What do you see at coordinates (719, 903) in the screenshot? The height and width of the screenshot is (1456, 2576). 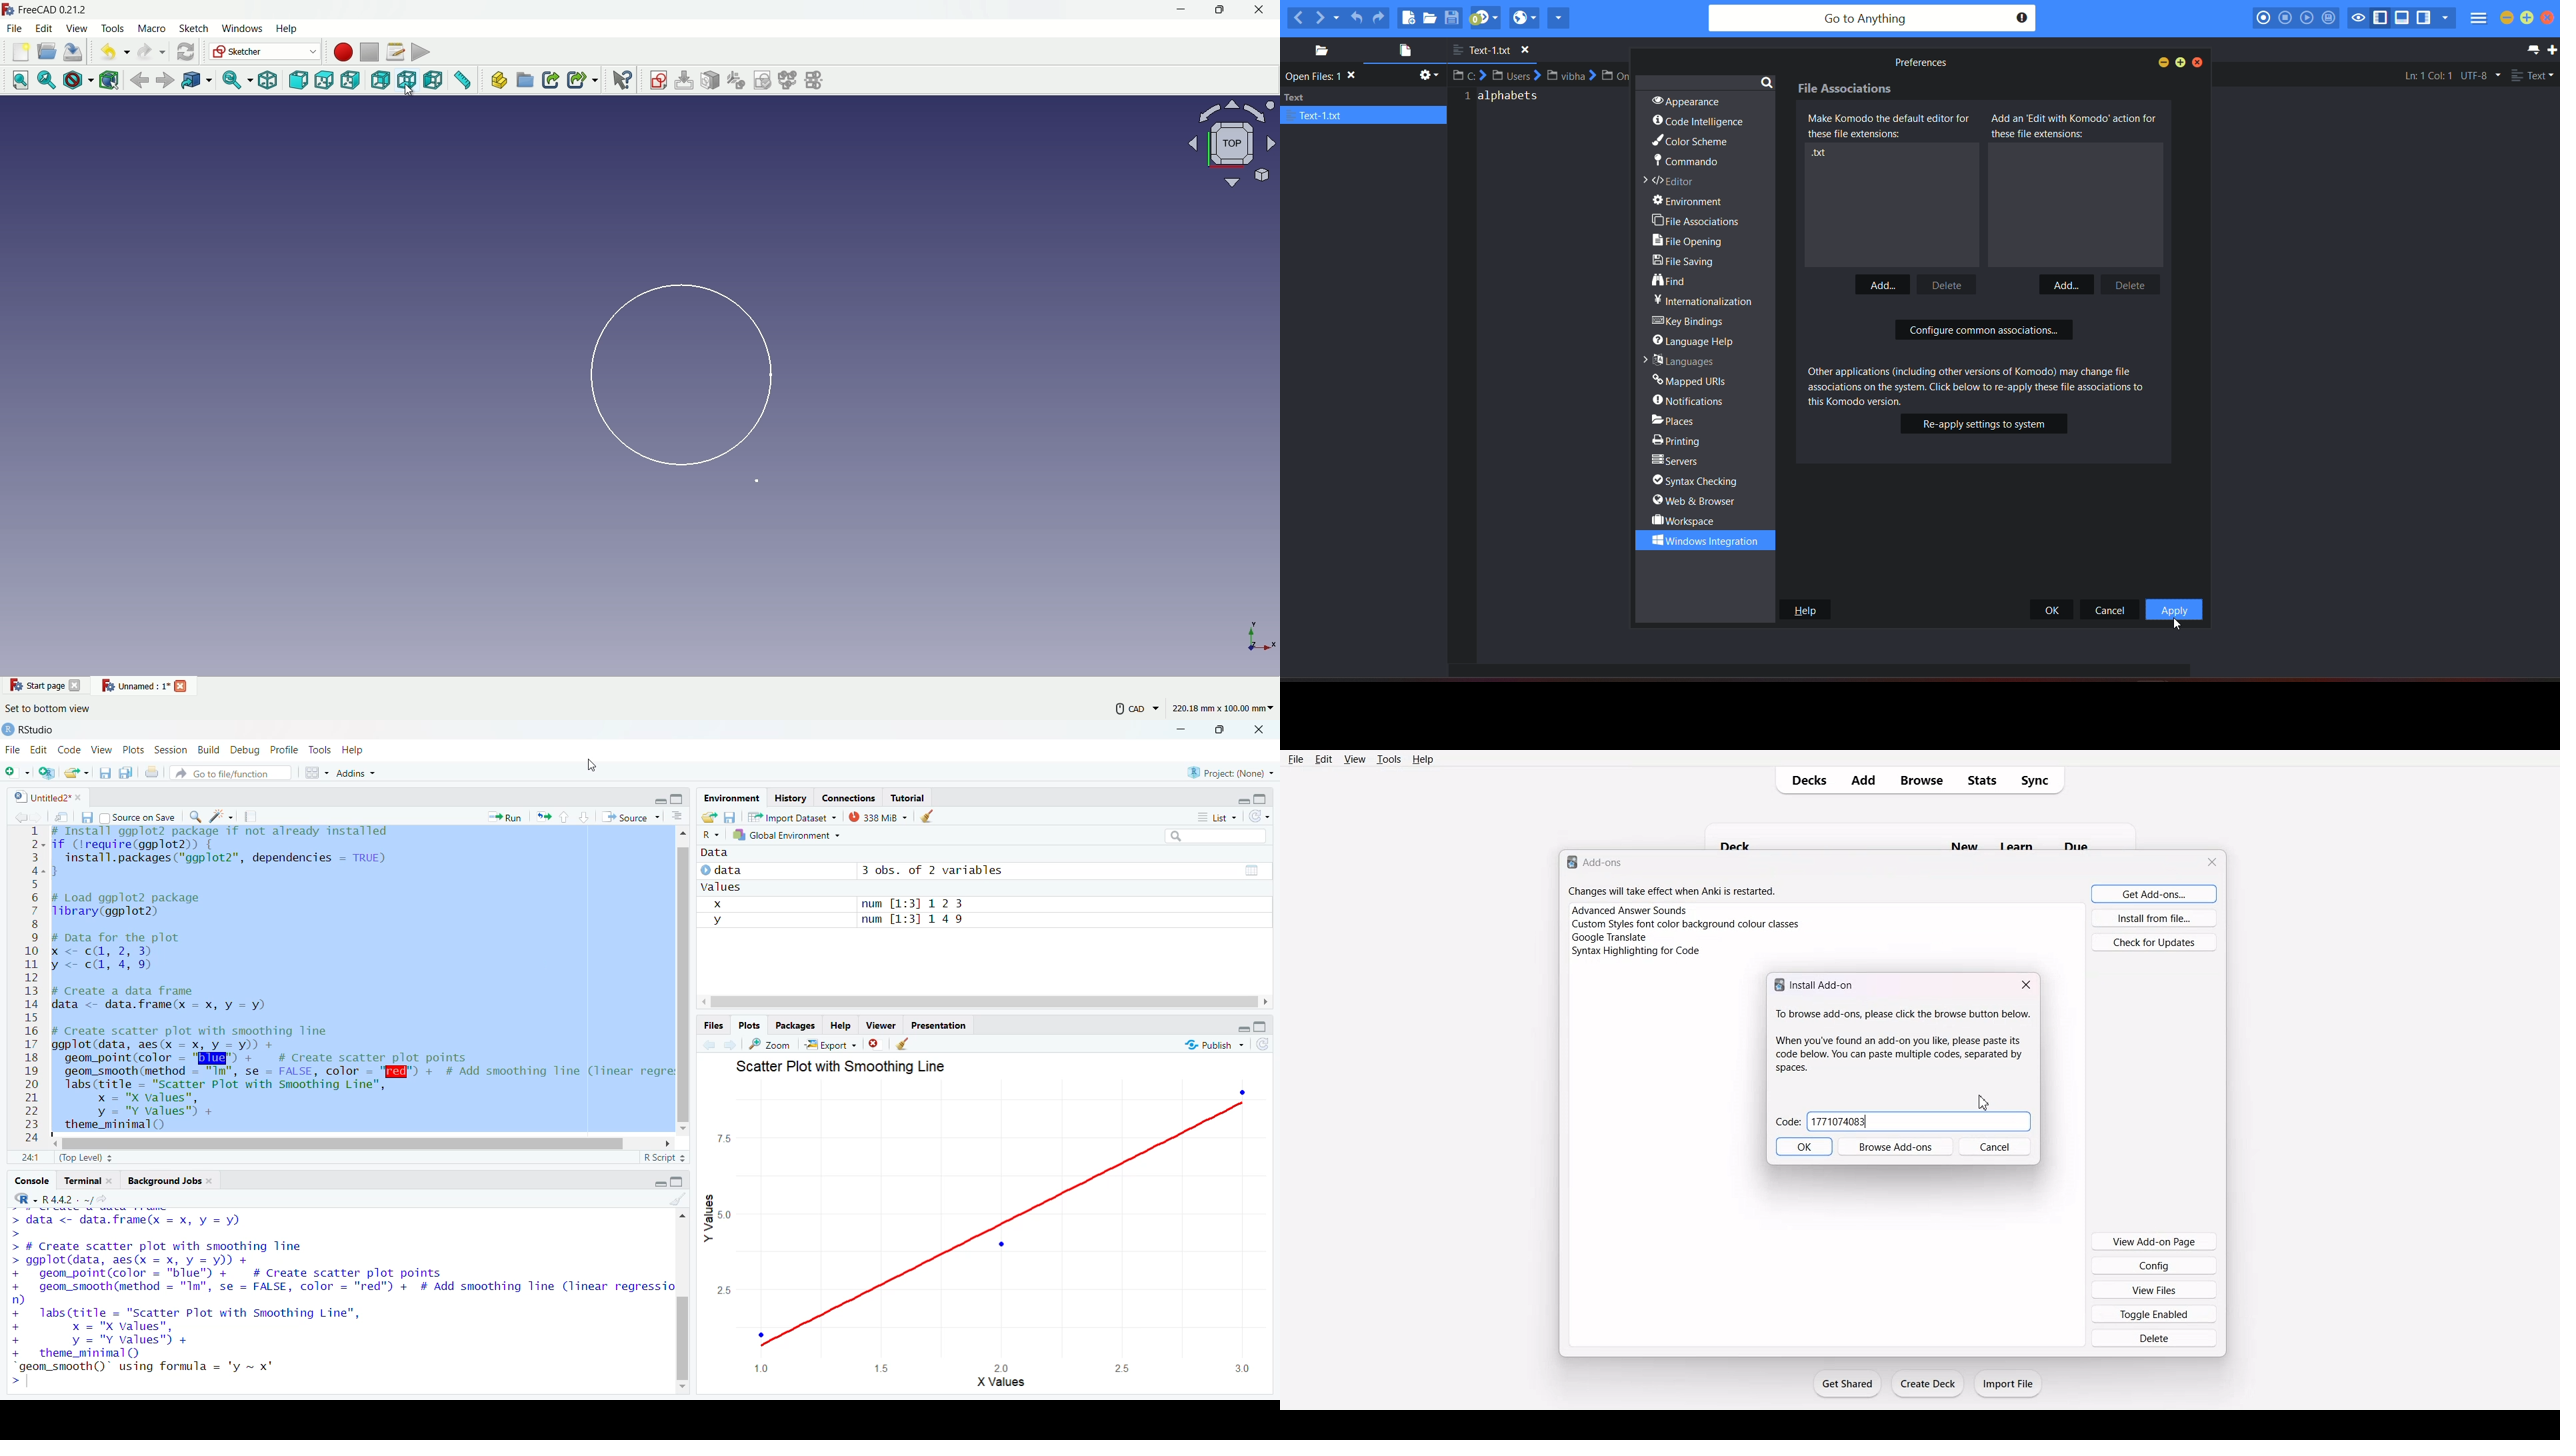 I see `x` at bounding box center [719, 903].